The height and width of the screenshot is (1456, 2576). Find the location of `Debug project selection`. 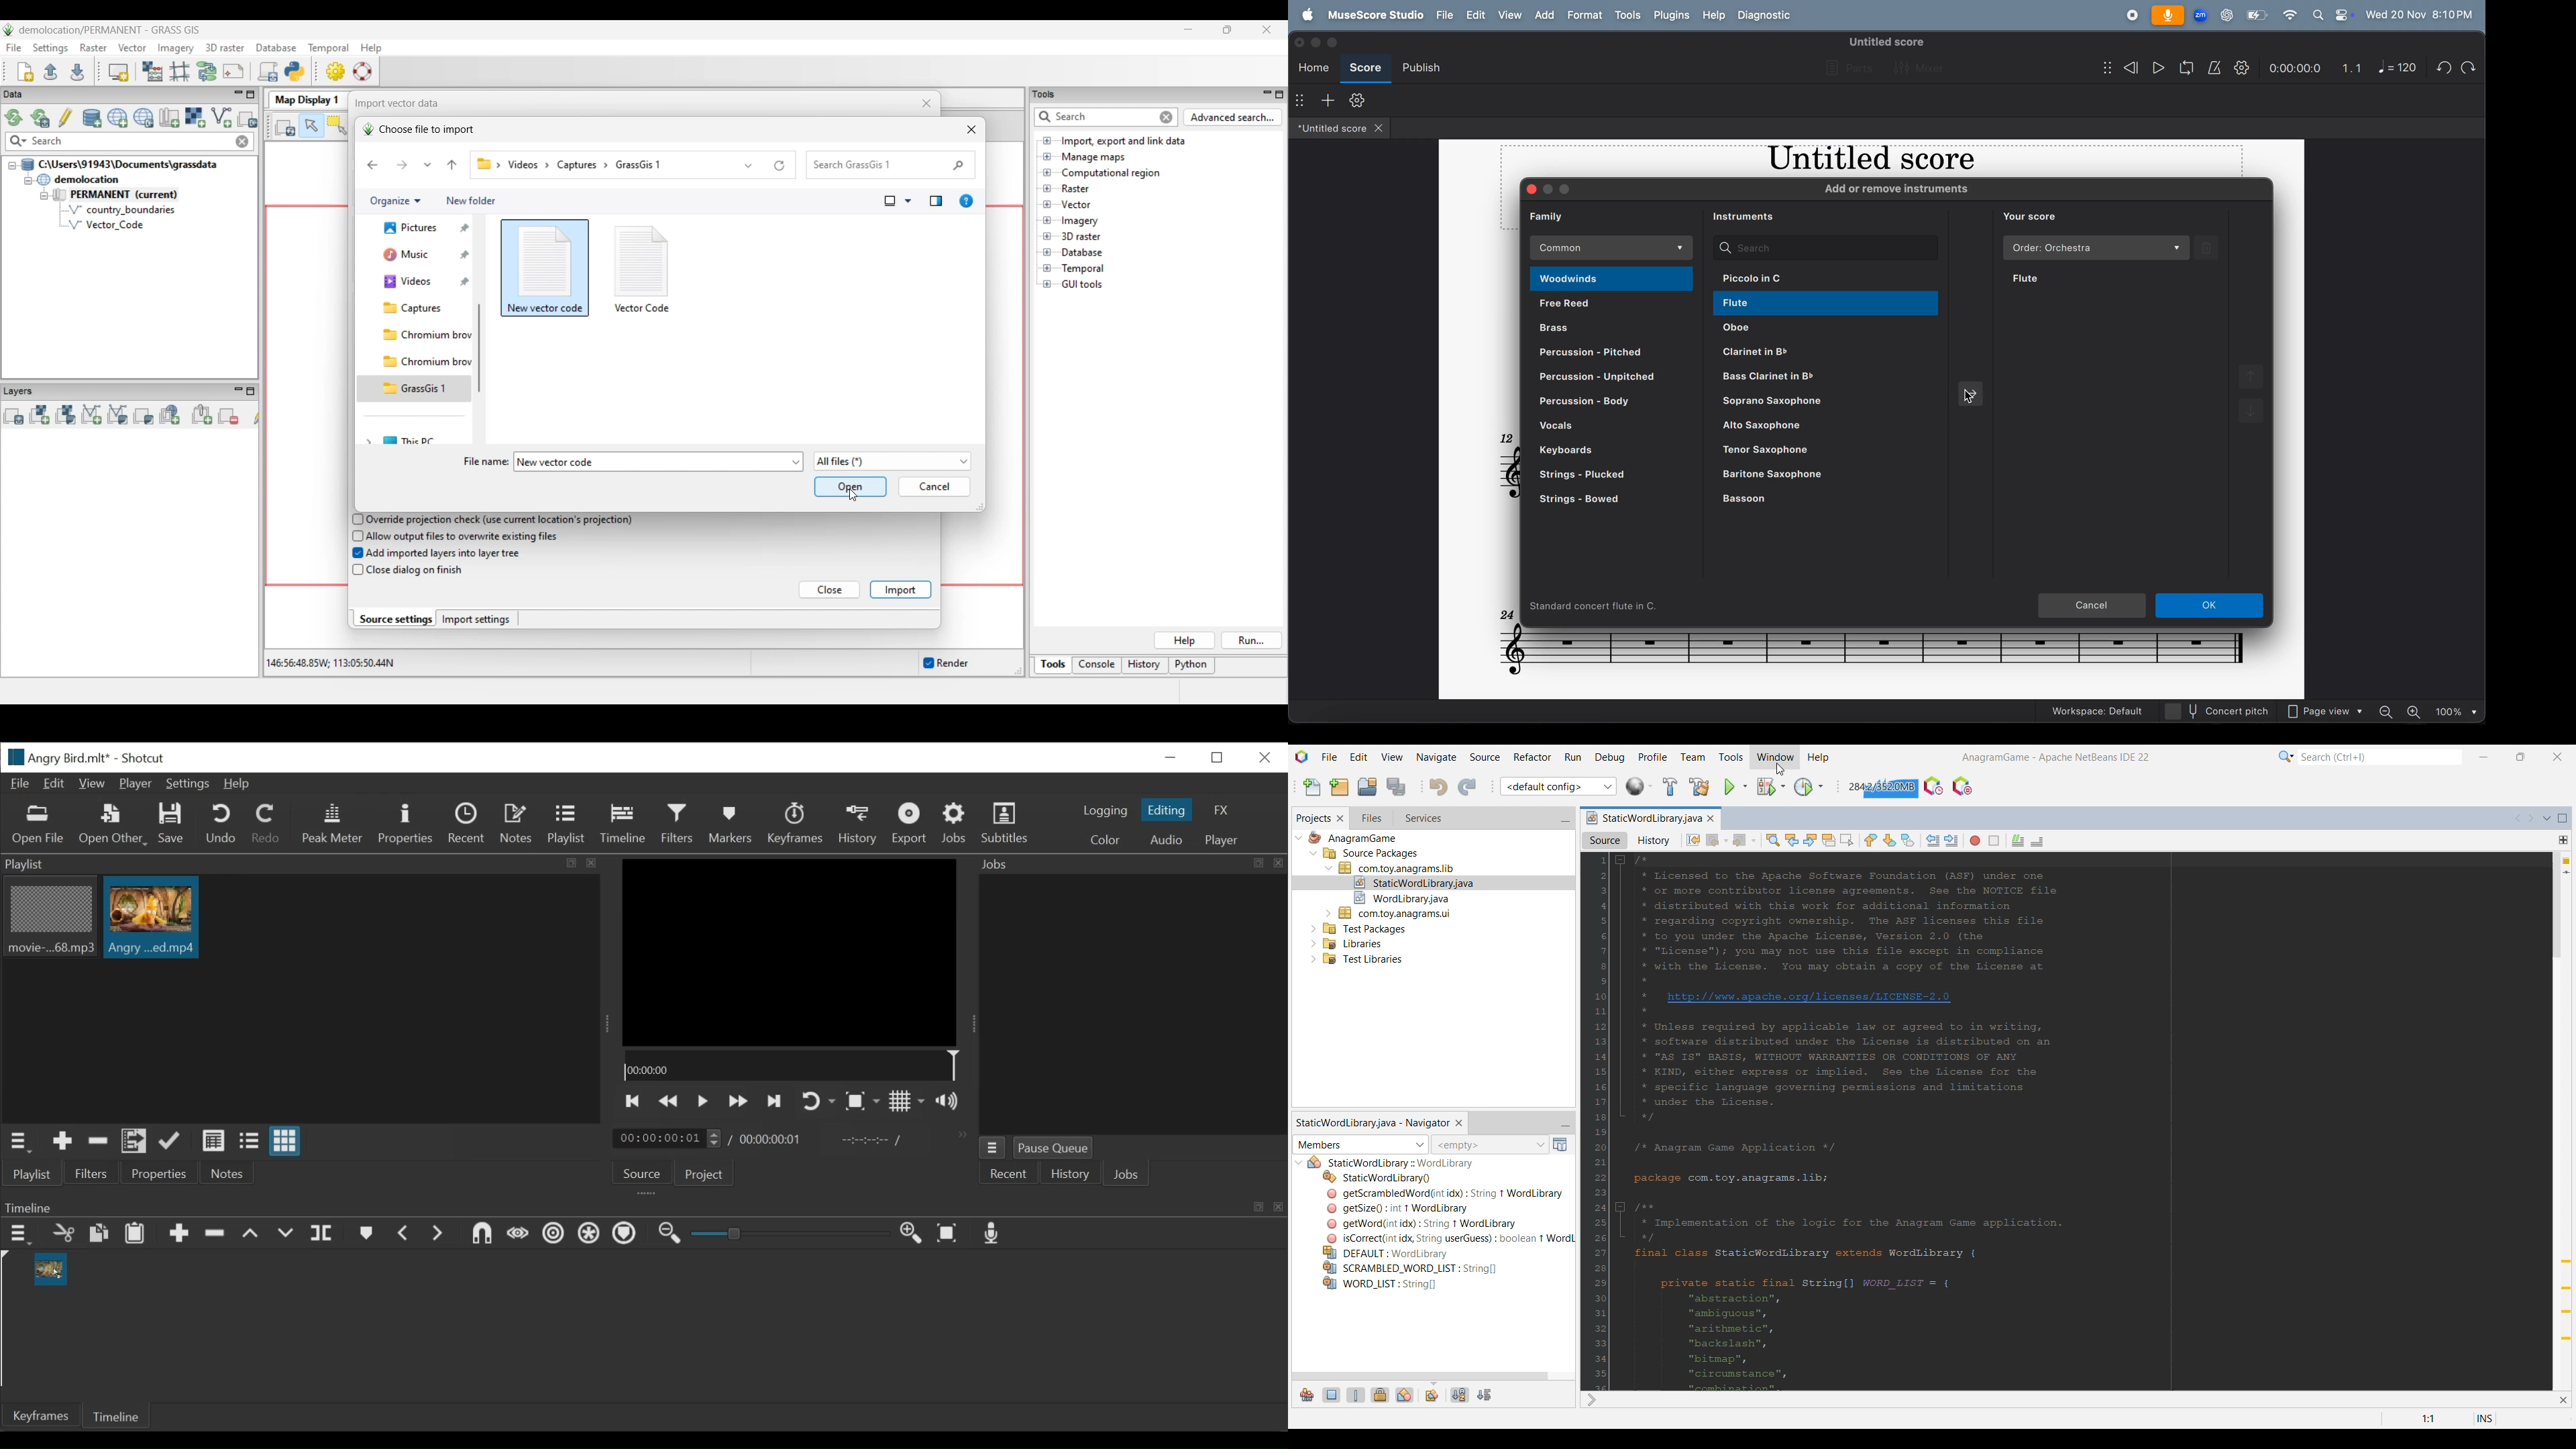

Debug project selection is located at coordinates (1766, 787).